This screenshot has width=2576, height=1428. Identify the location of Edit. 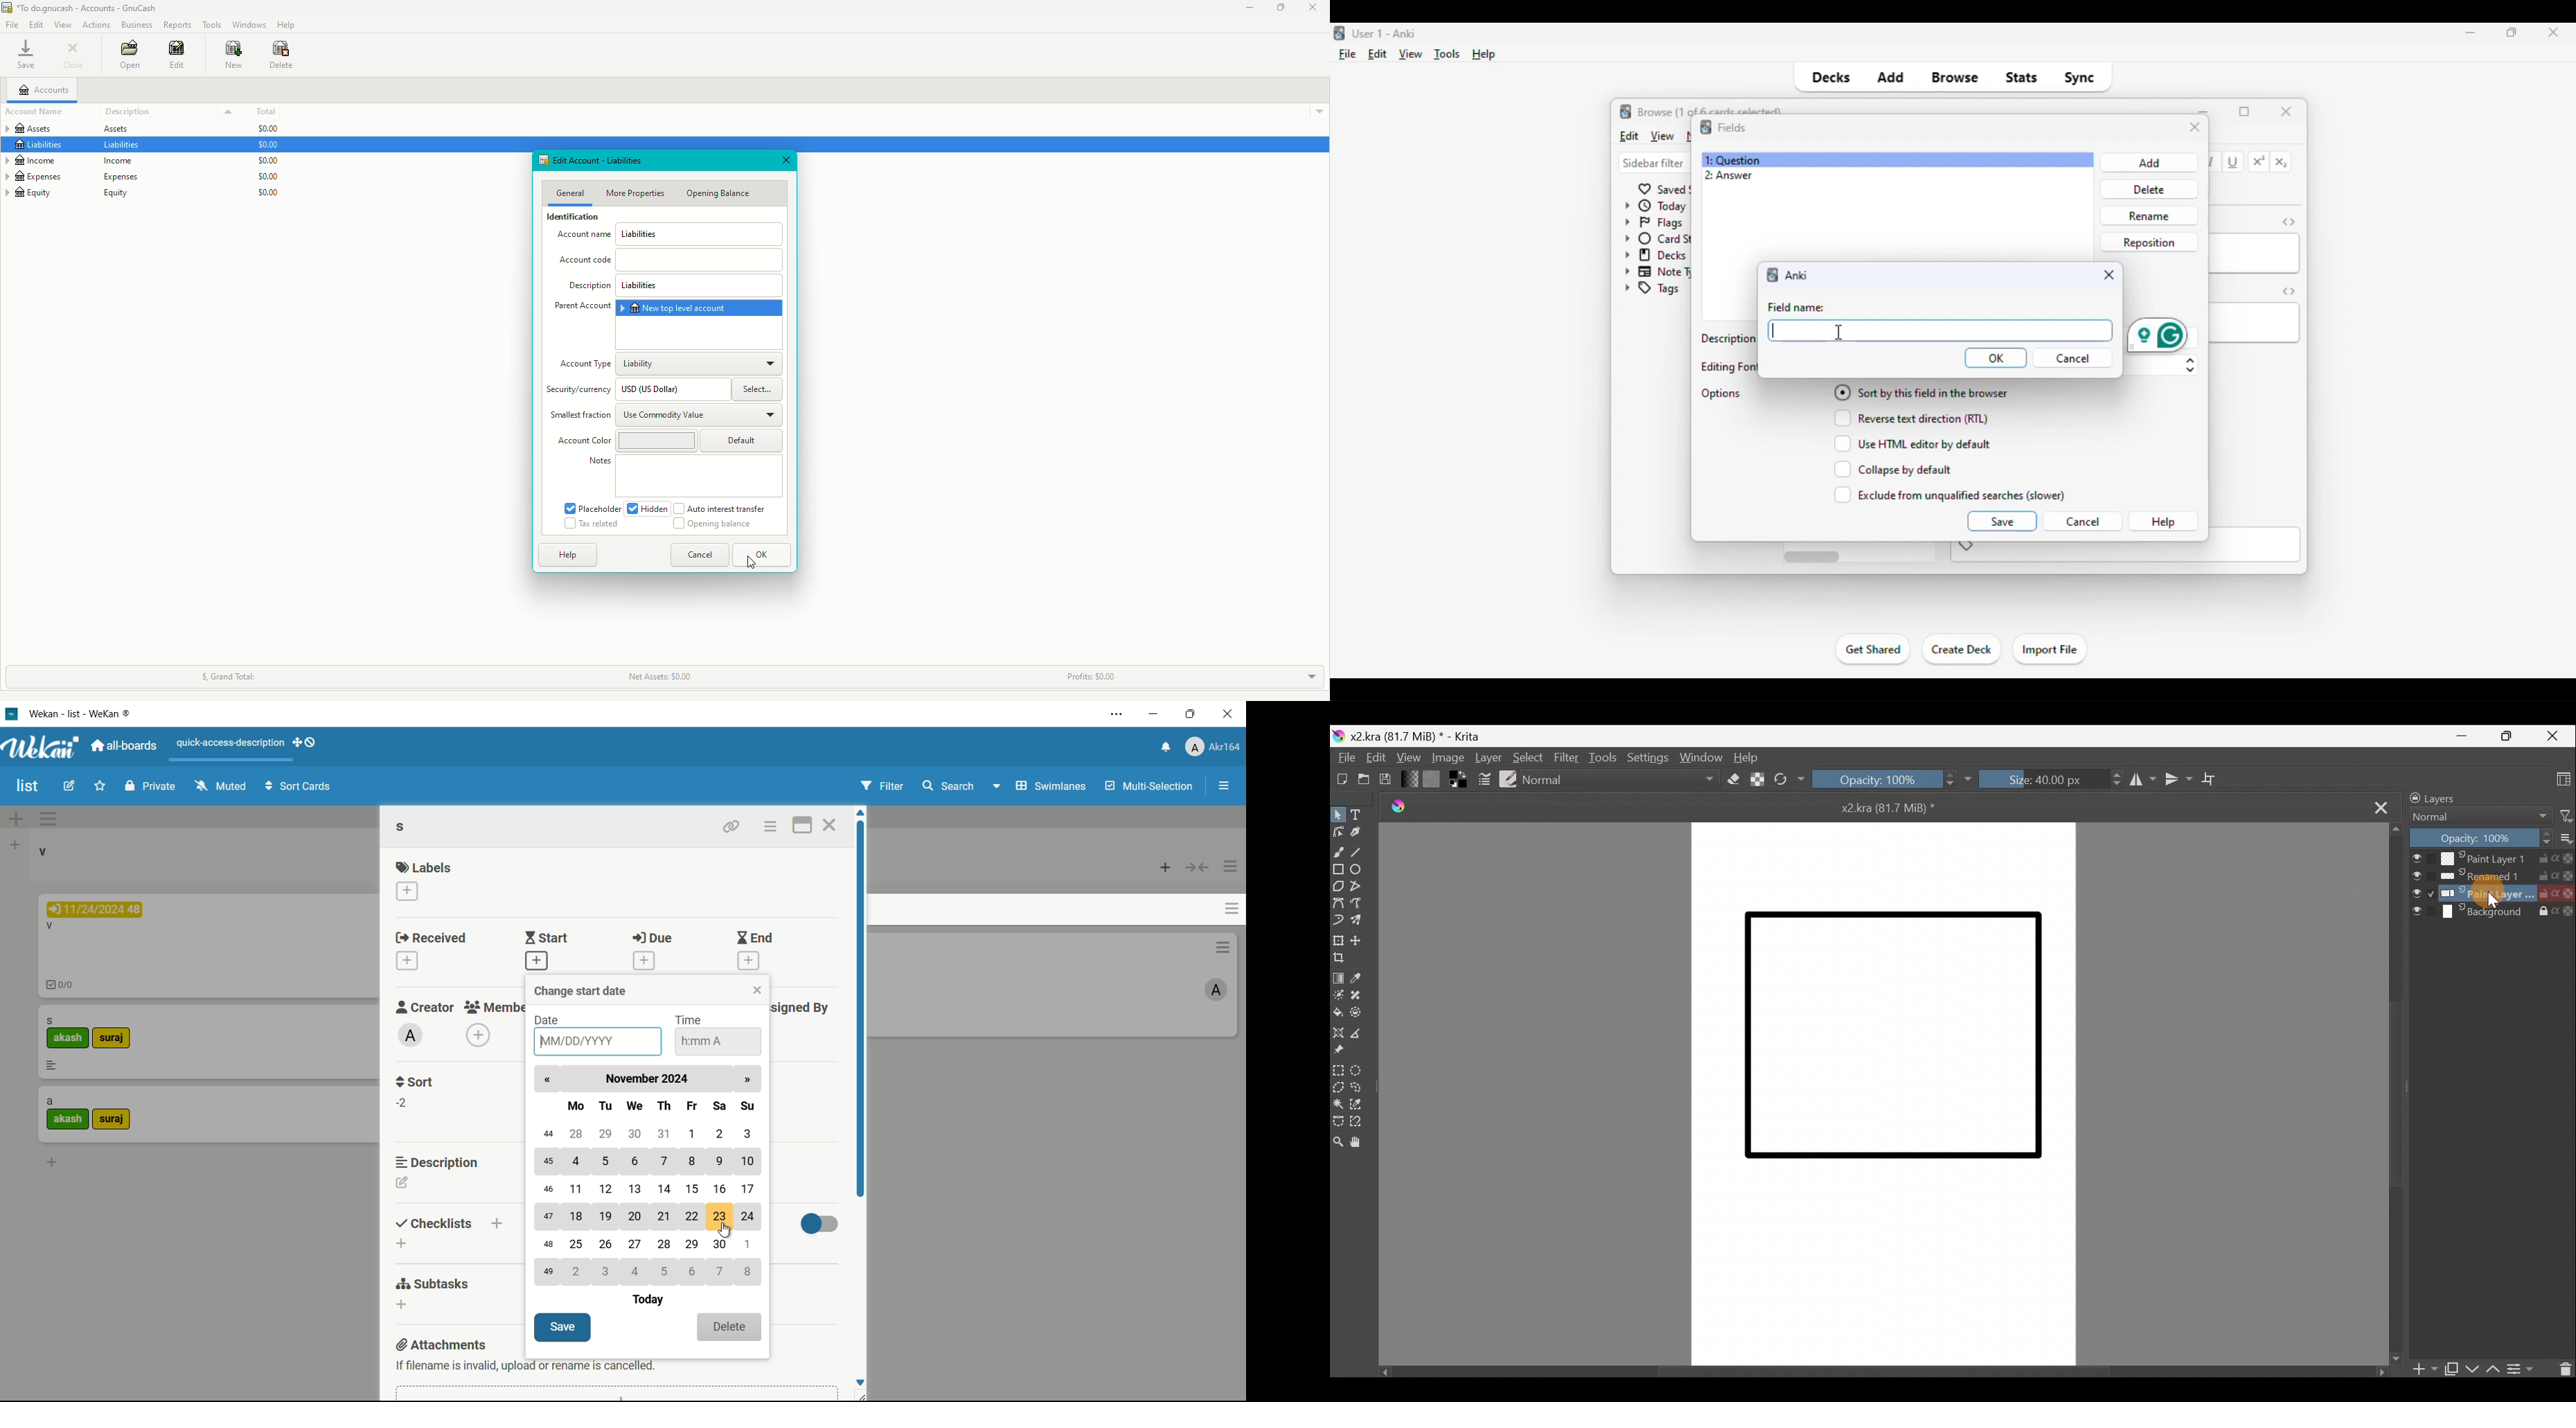
(35, 24).